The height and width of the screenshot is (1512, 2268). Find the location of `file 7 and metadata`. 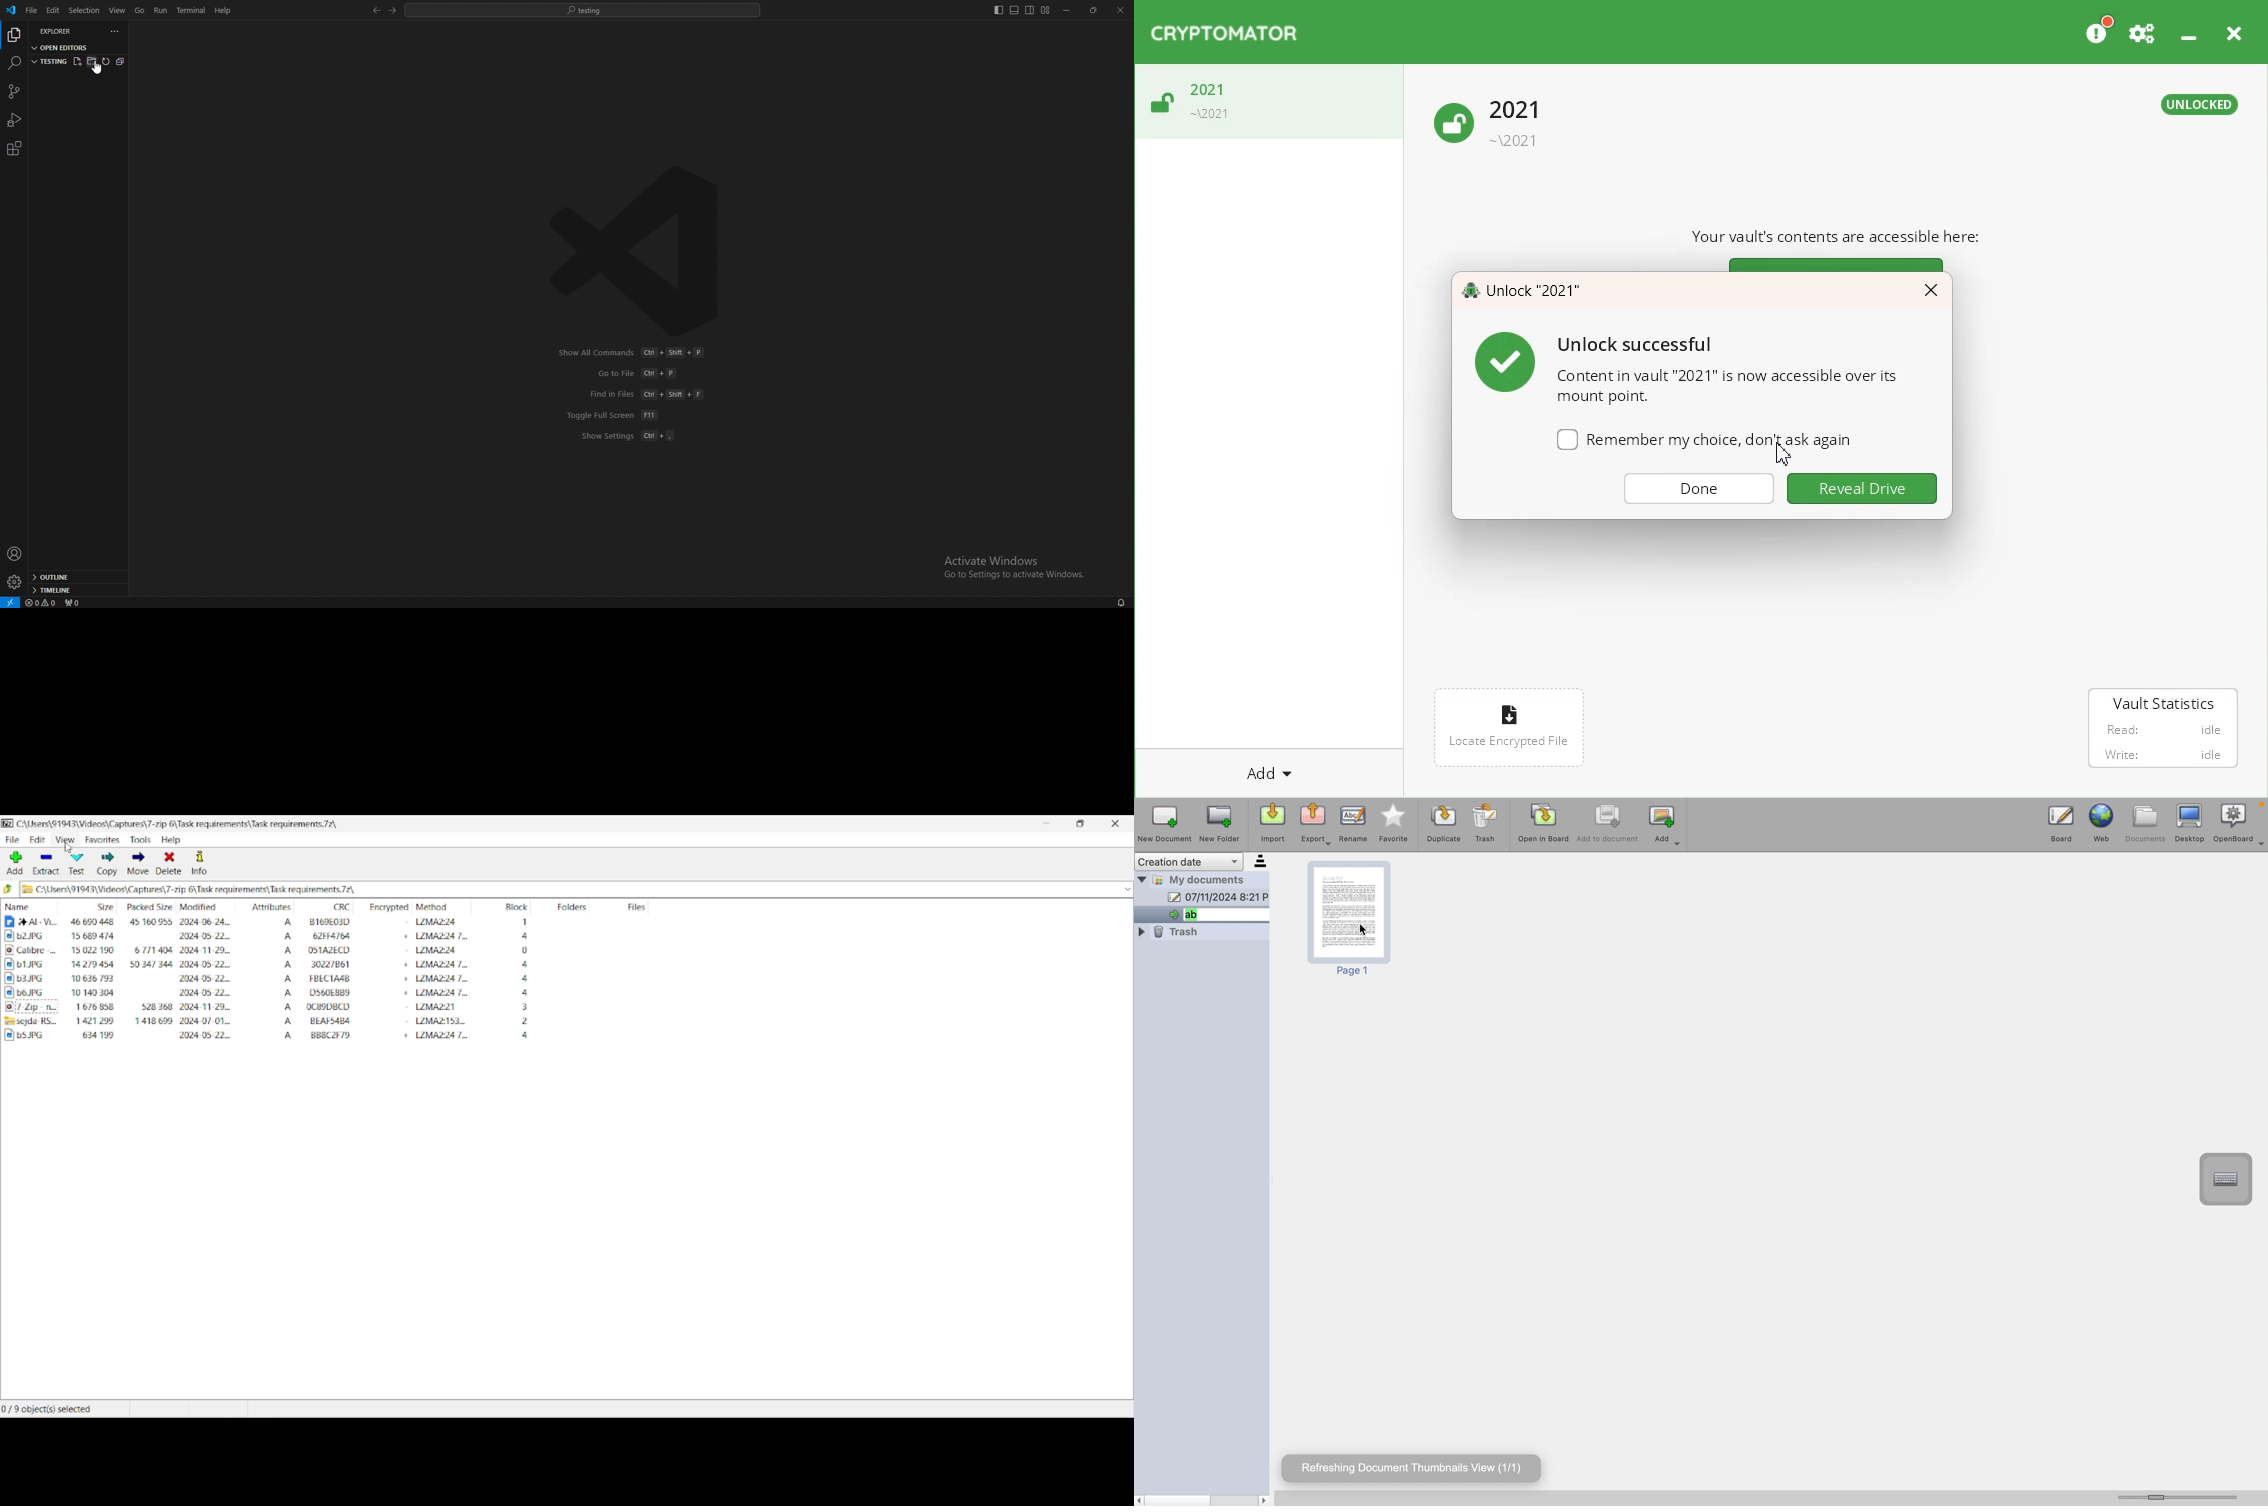

file 7 and metadata is located at coordinates (325, 1008).